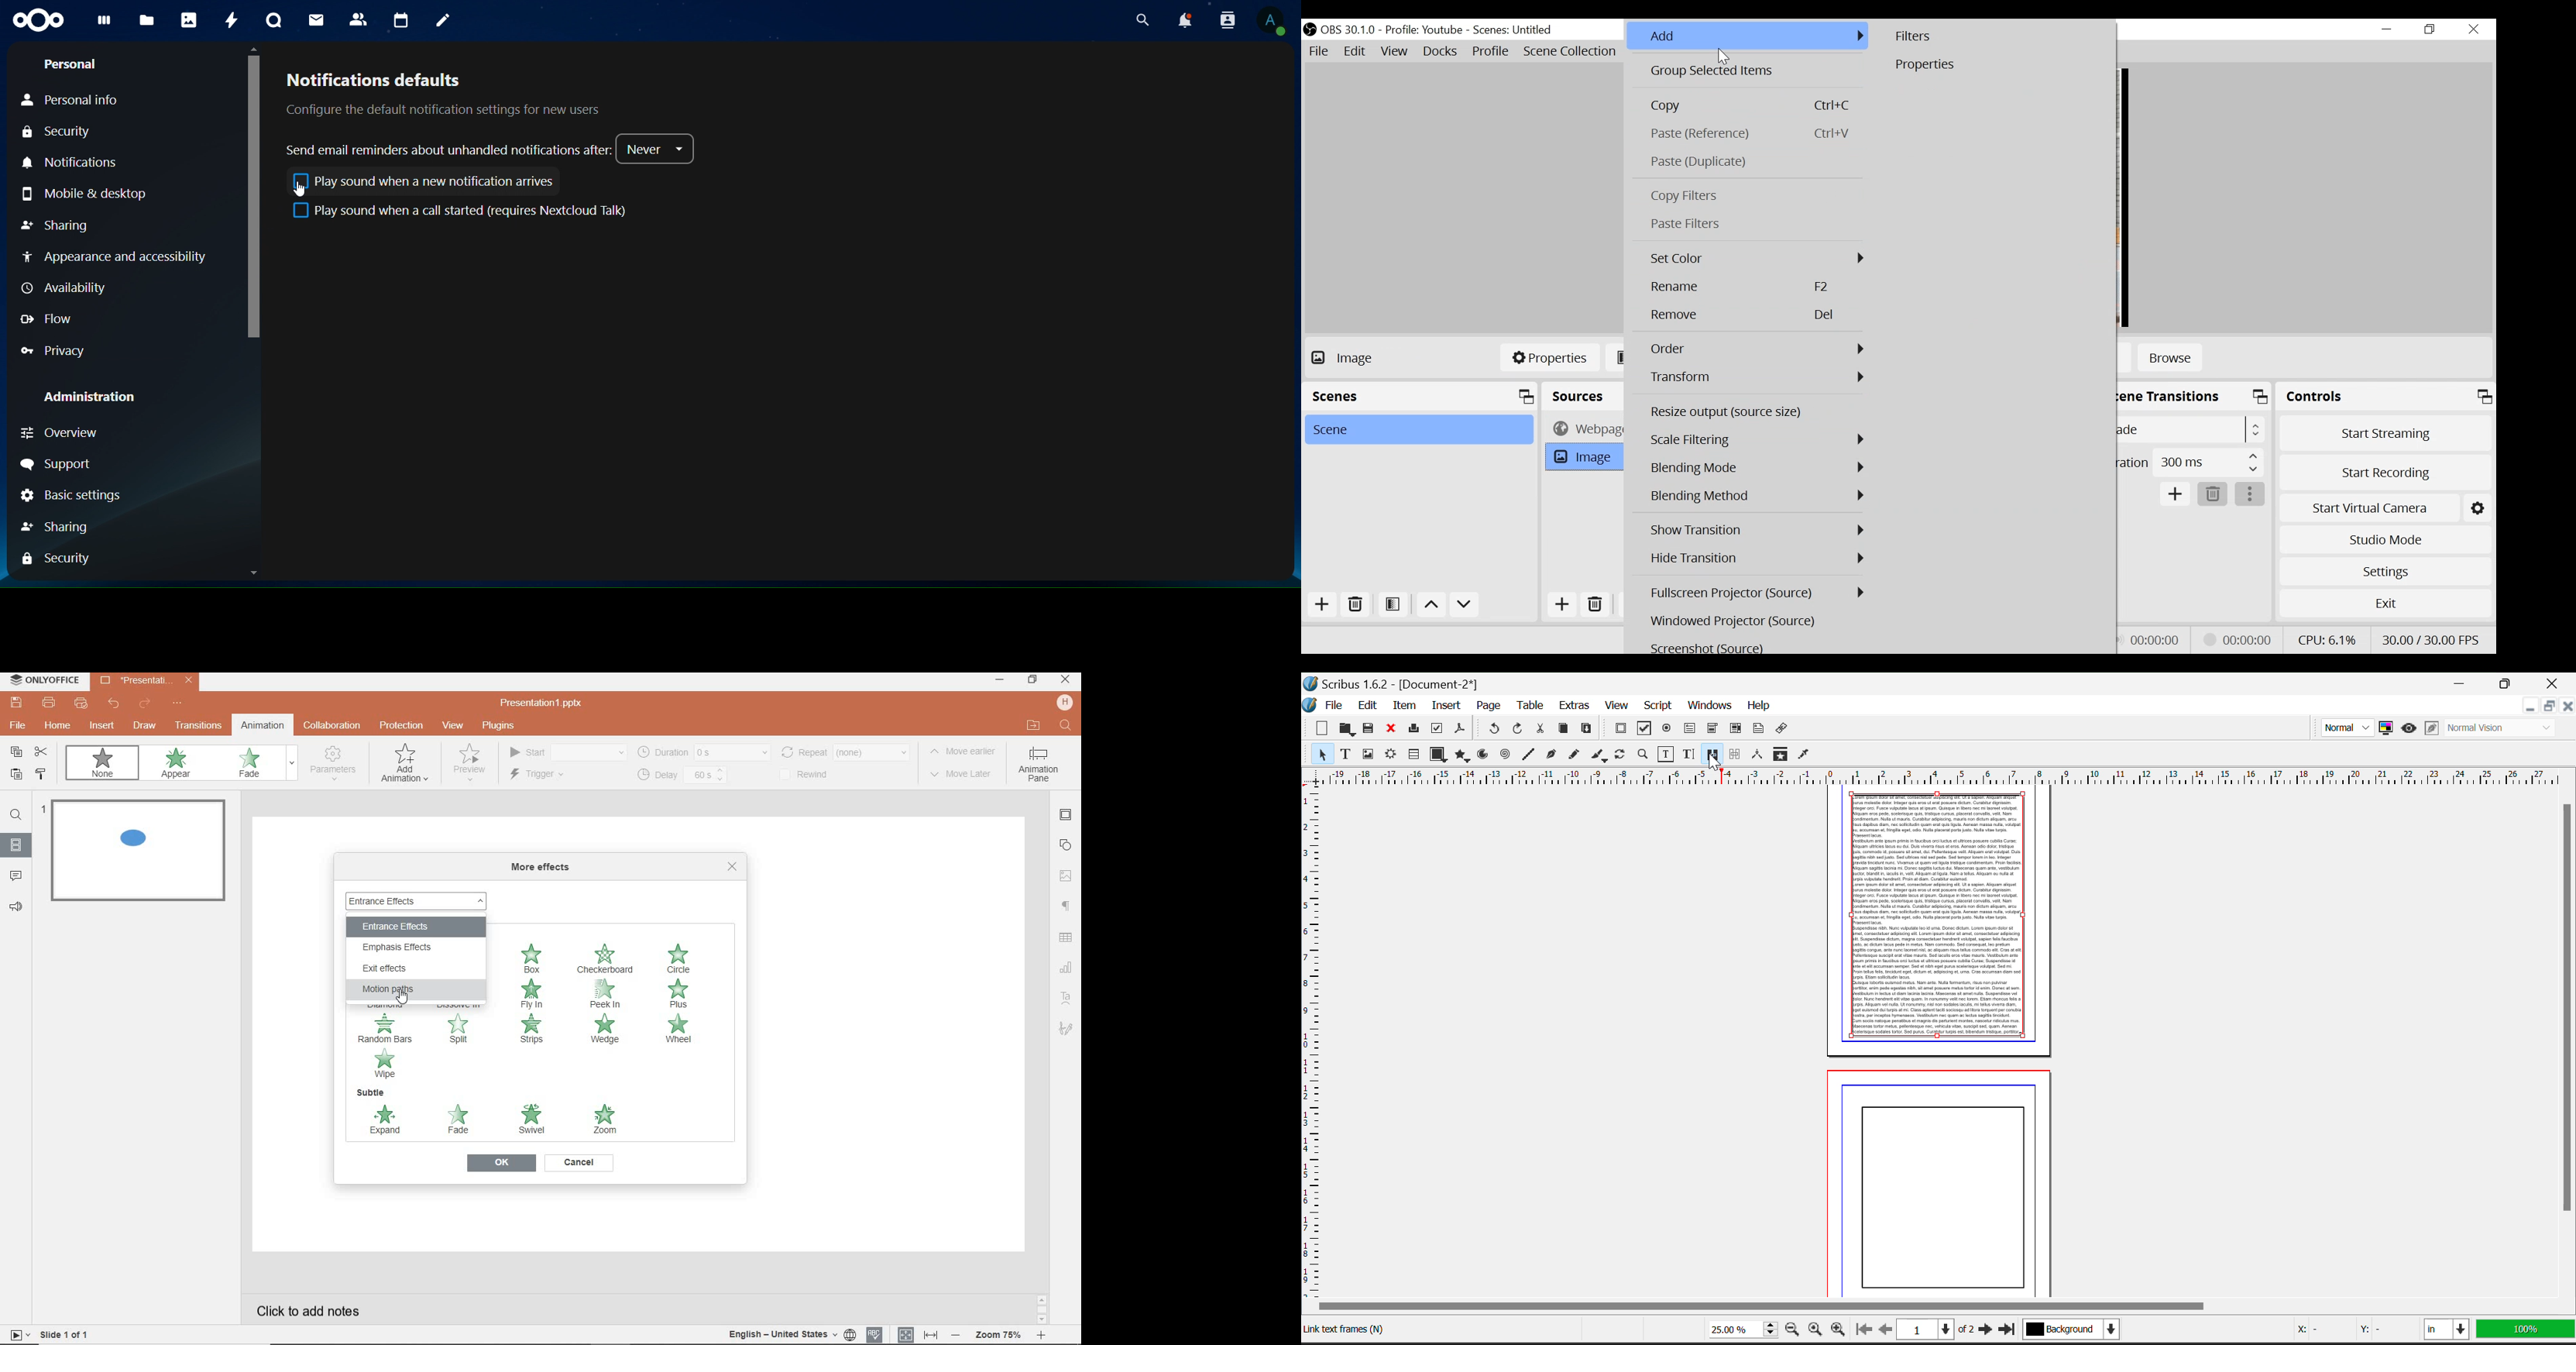 Image resolution: width=2576 pixels, height=1372 pixels. Describe the element at coordinates (845, 751) in the screenshot. I see `rewind` at that location.